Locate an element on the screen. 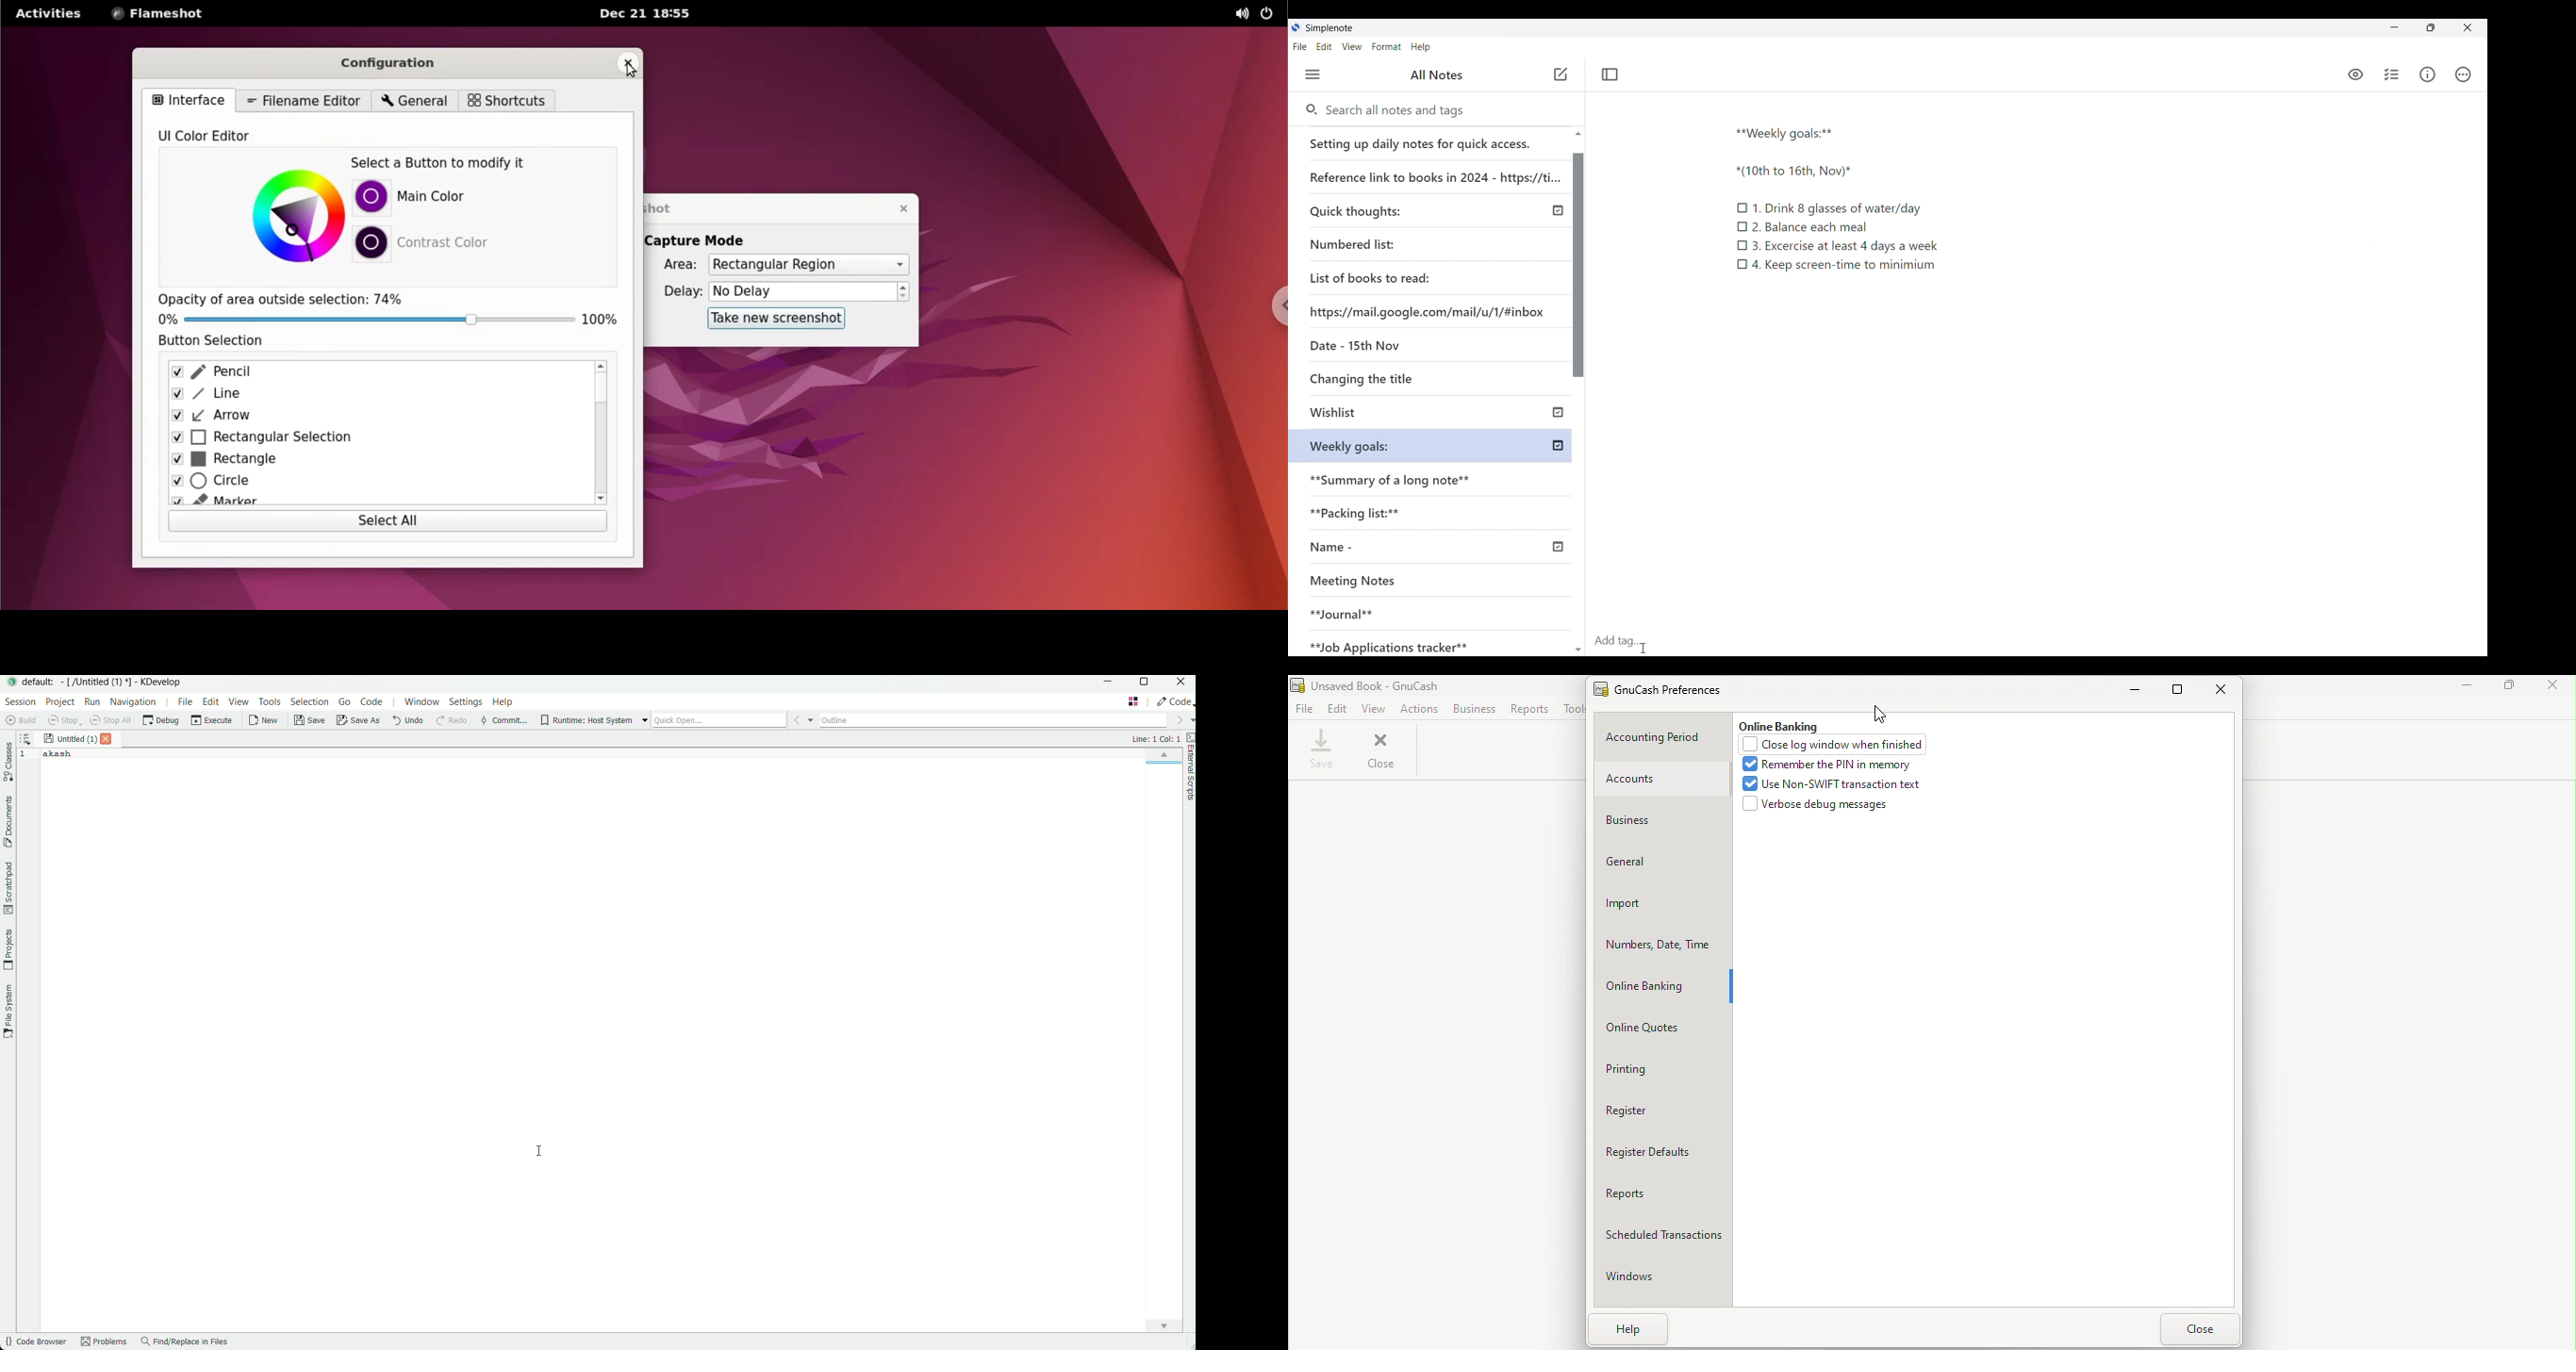 This screenshot has height=1372, width=2576. Minimize is located at coordinates (2395, 27).